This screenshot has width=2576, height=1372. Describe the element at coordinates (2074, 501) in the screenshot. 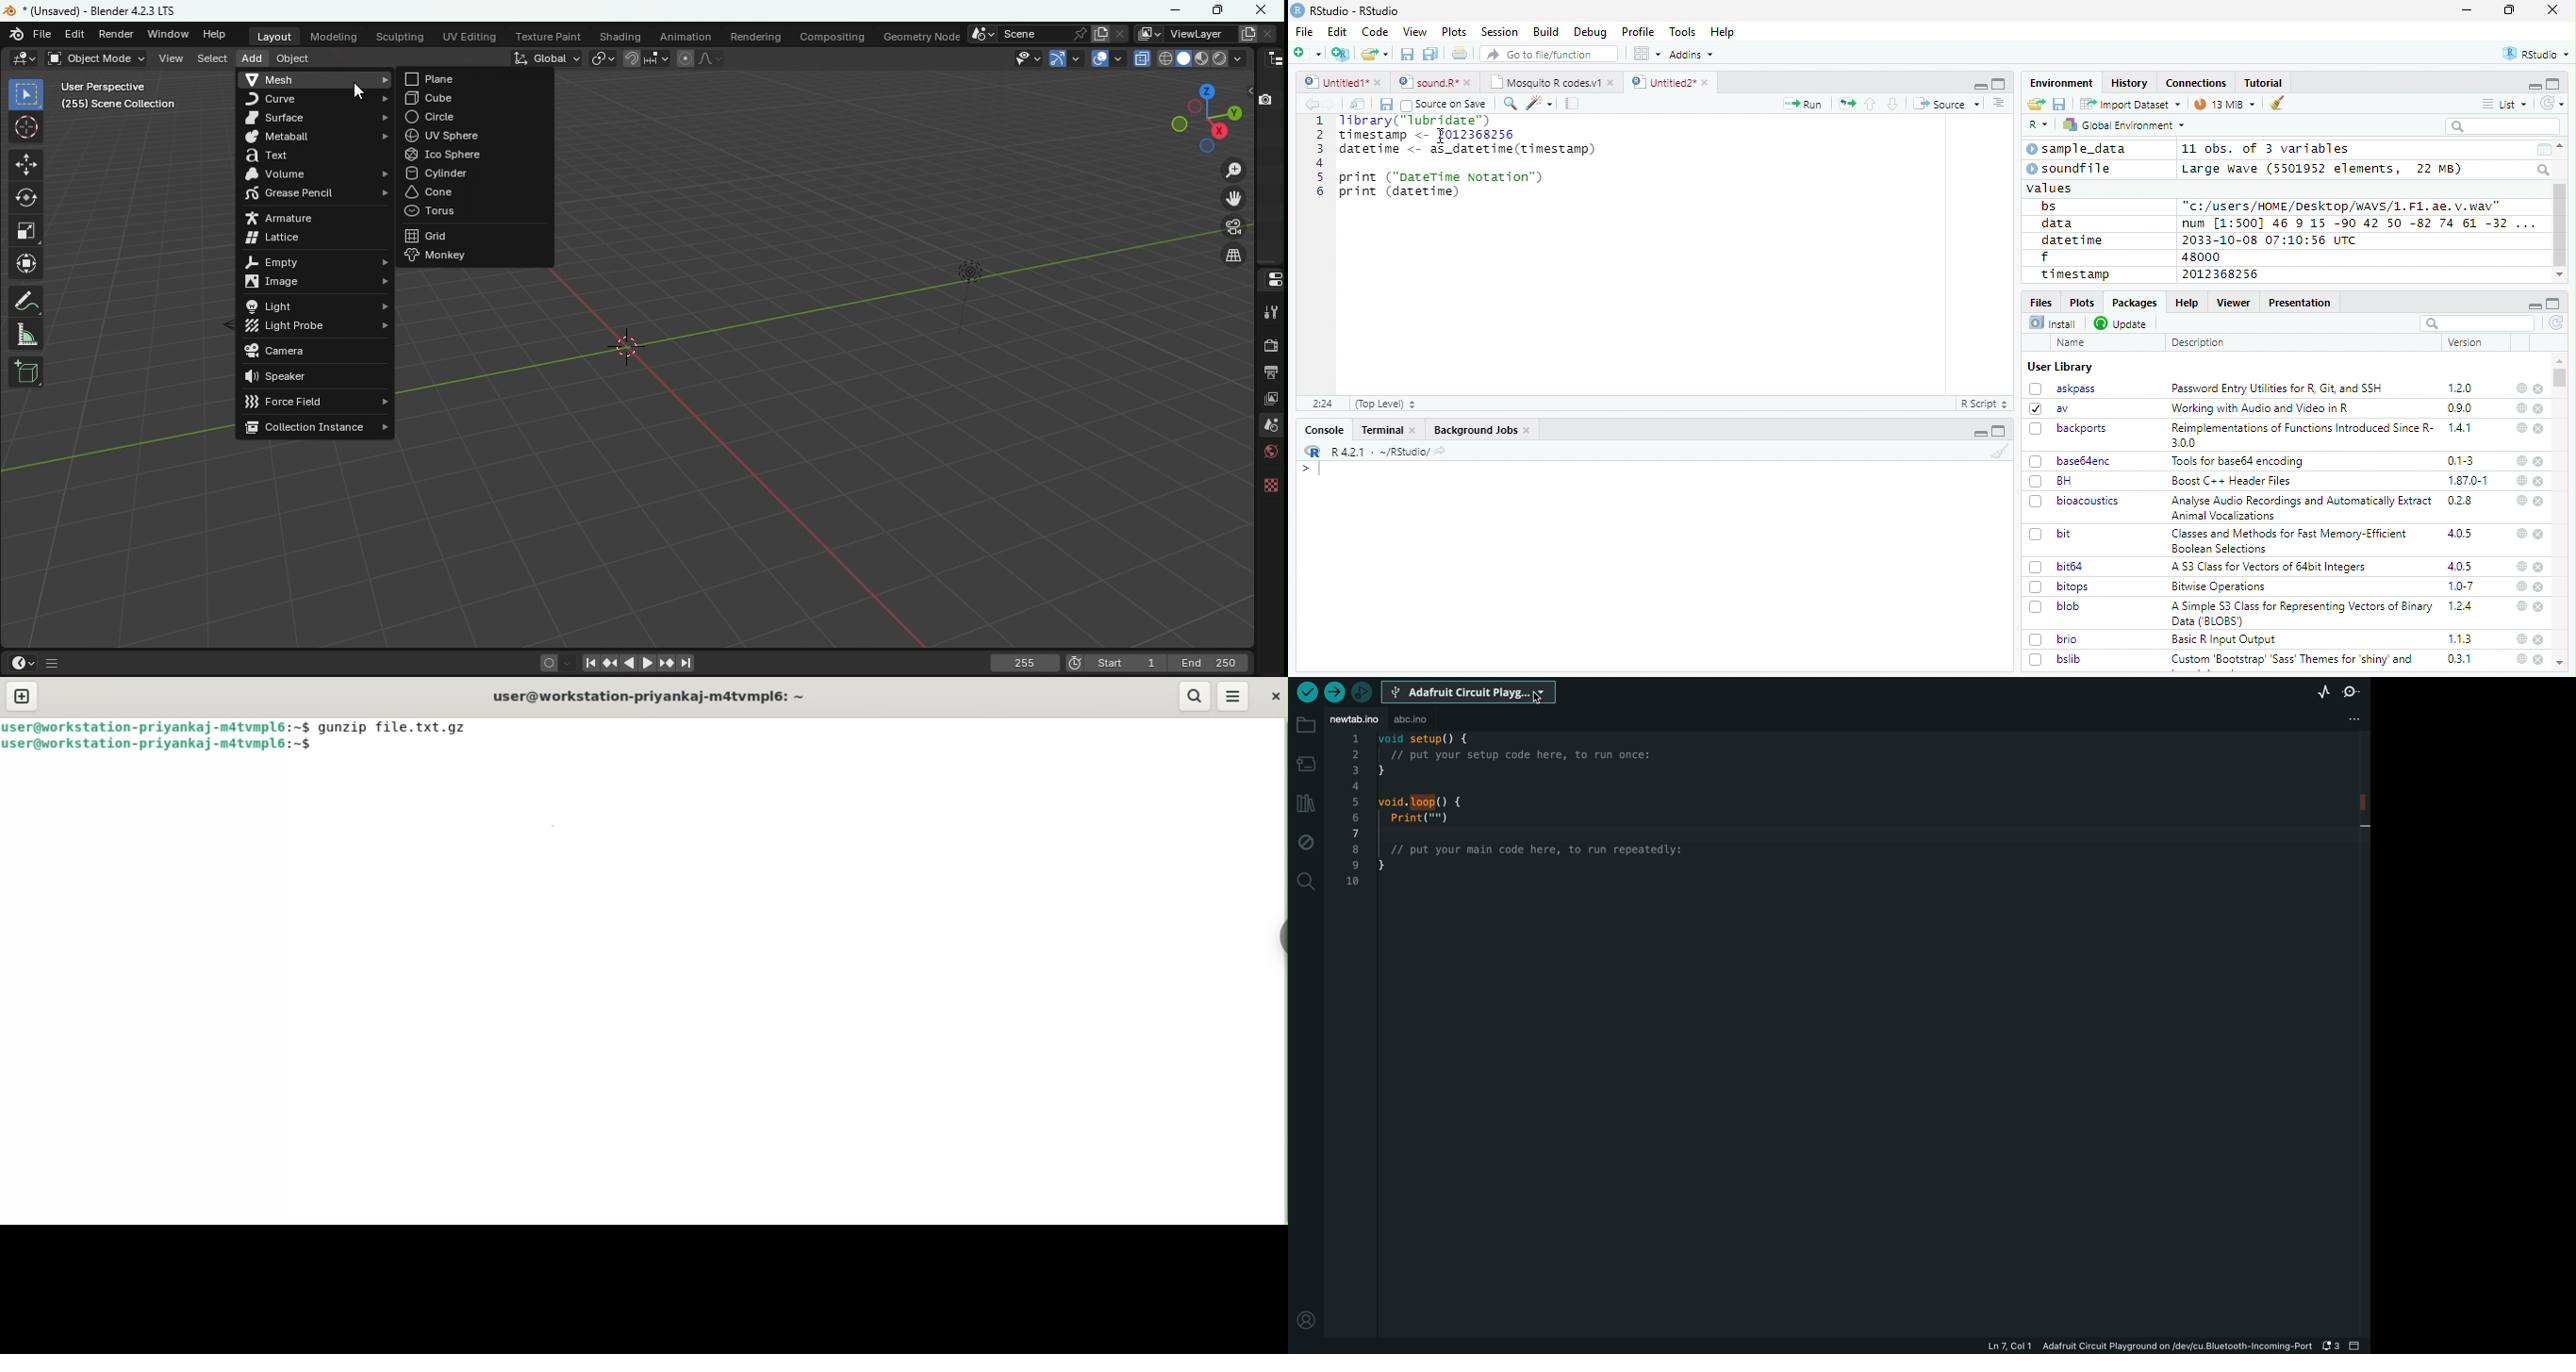

I see `bioacoustics` at that location.